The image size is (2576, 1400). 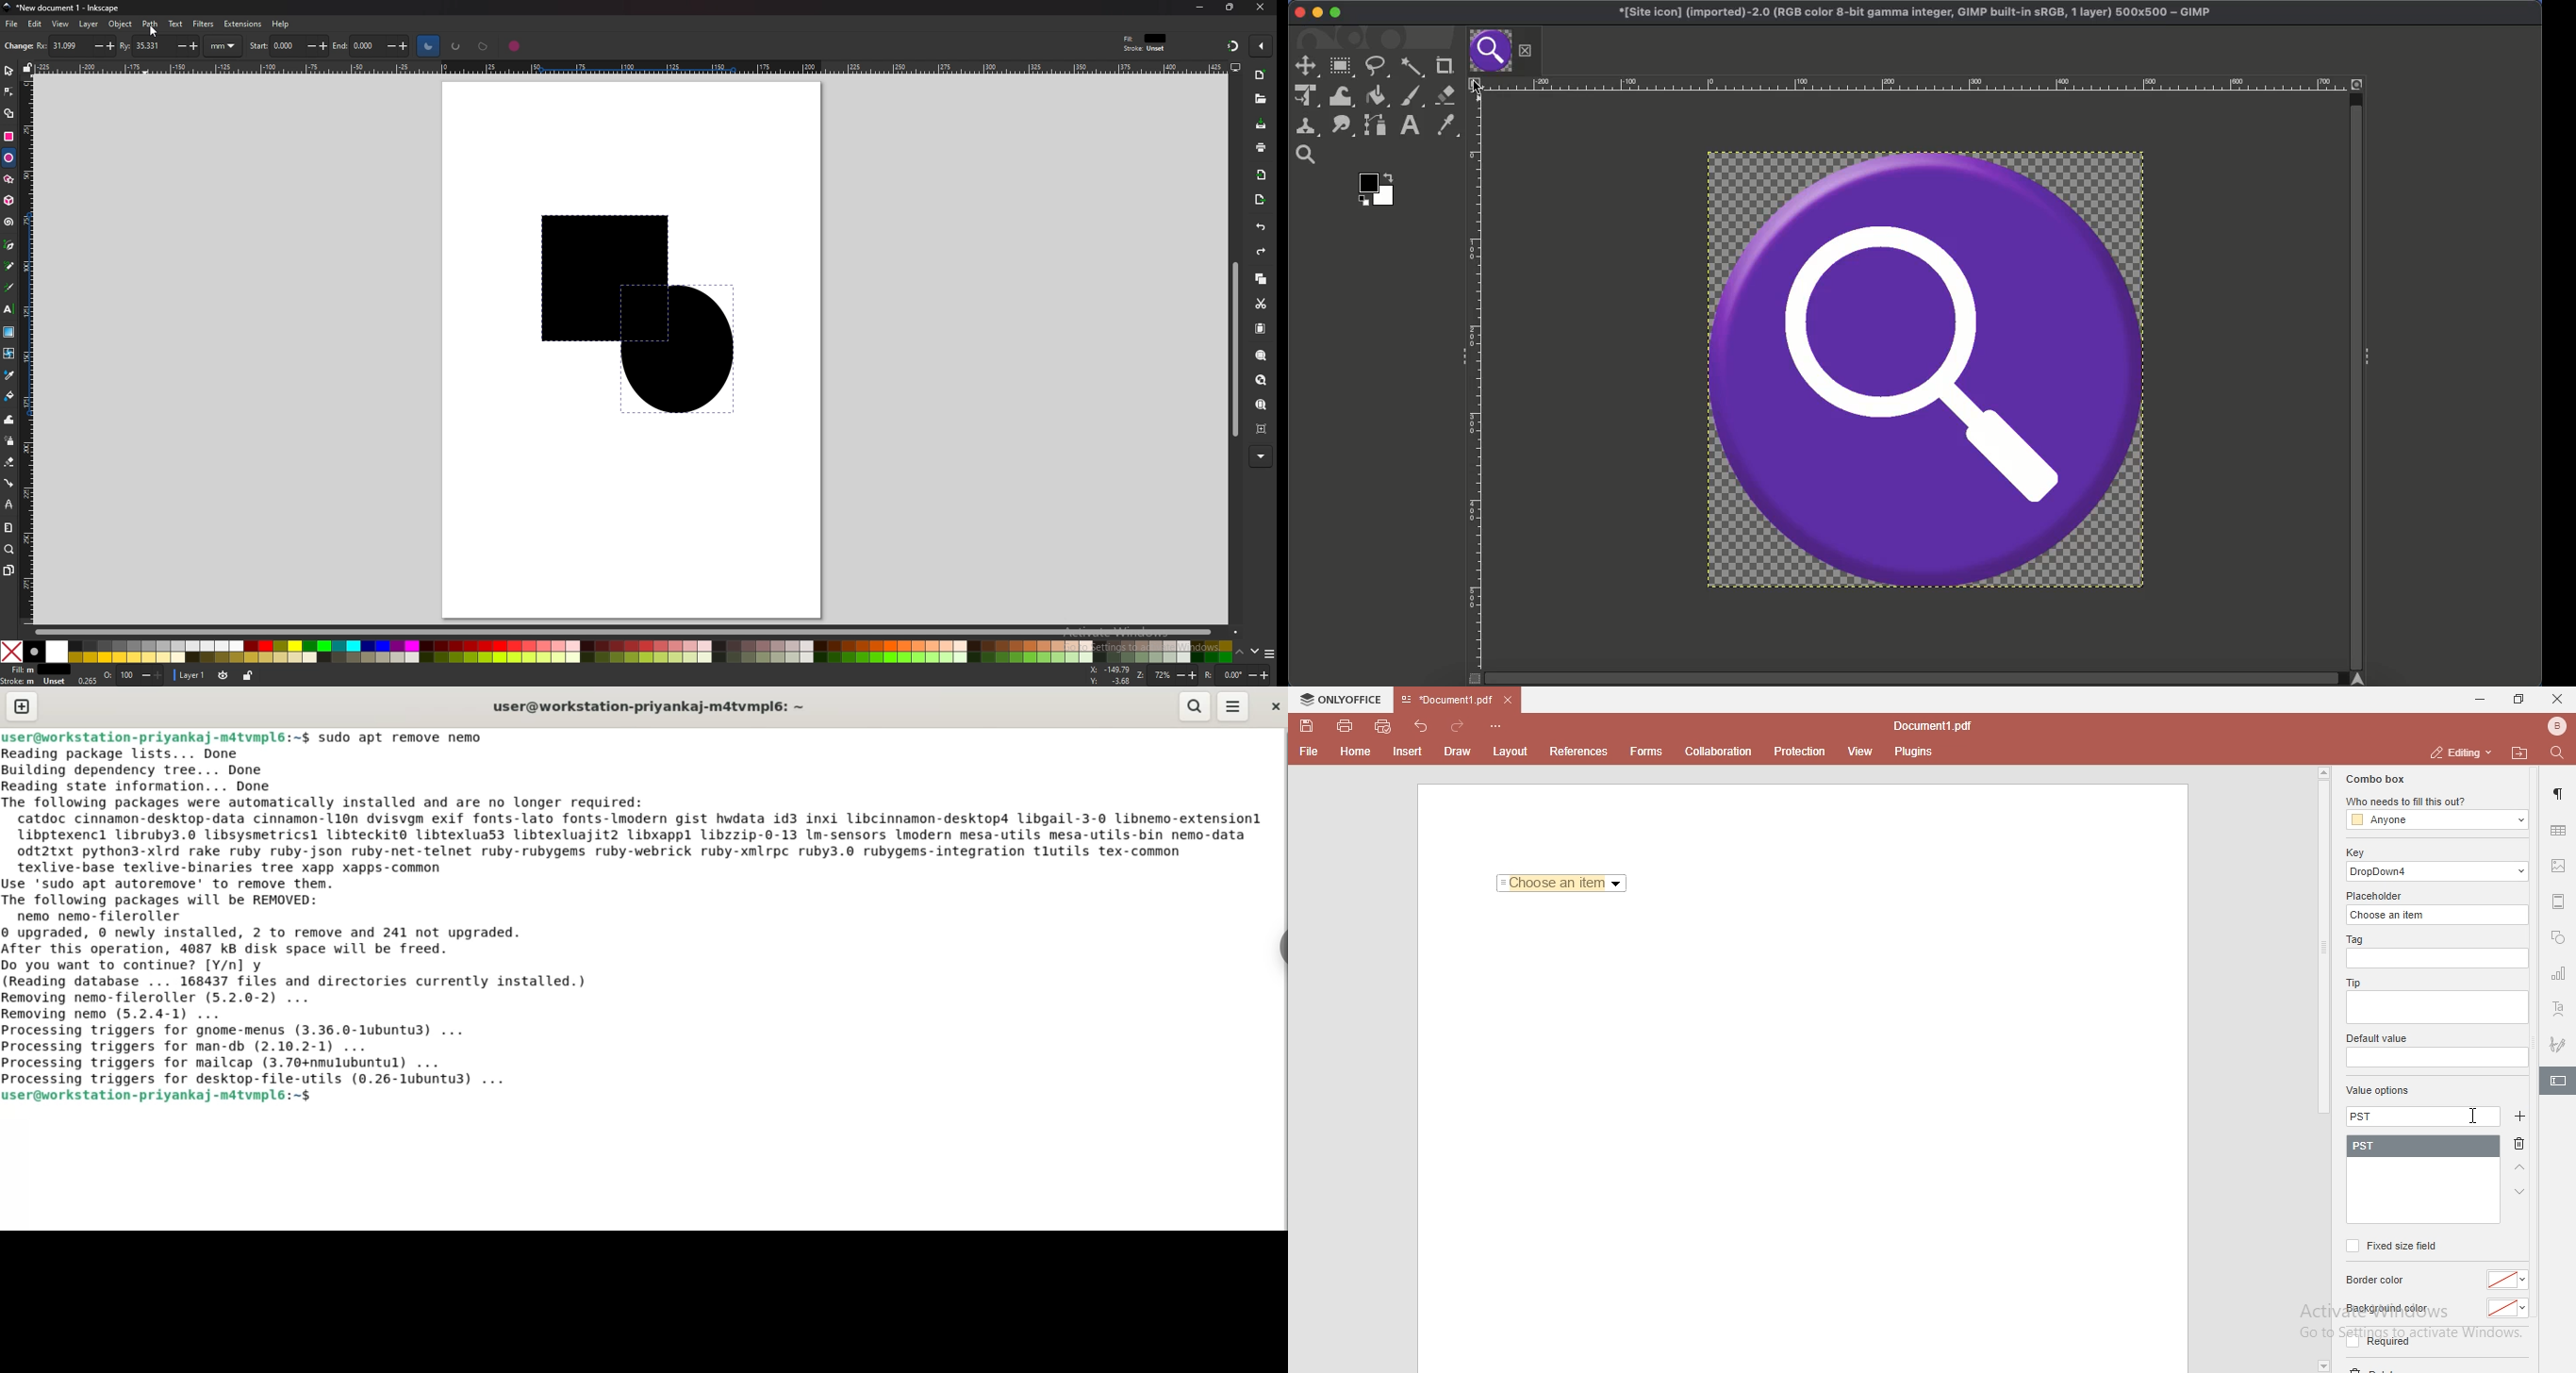 What do you see at coordinates (643, 917) in the screenshot?
I see `log of removing nemo` at bounding box center [643, 917].